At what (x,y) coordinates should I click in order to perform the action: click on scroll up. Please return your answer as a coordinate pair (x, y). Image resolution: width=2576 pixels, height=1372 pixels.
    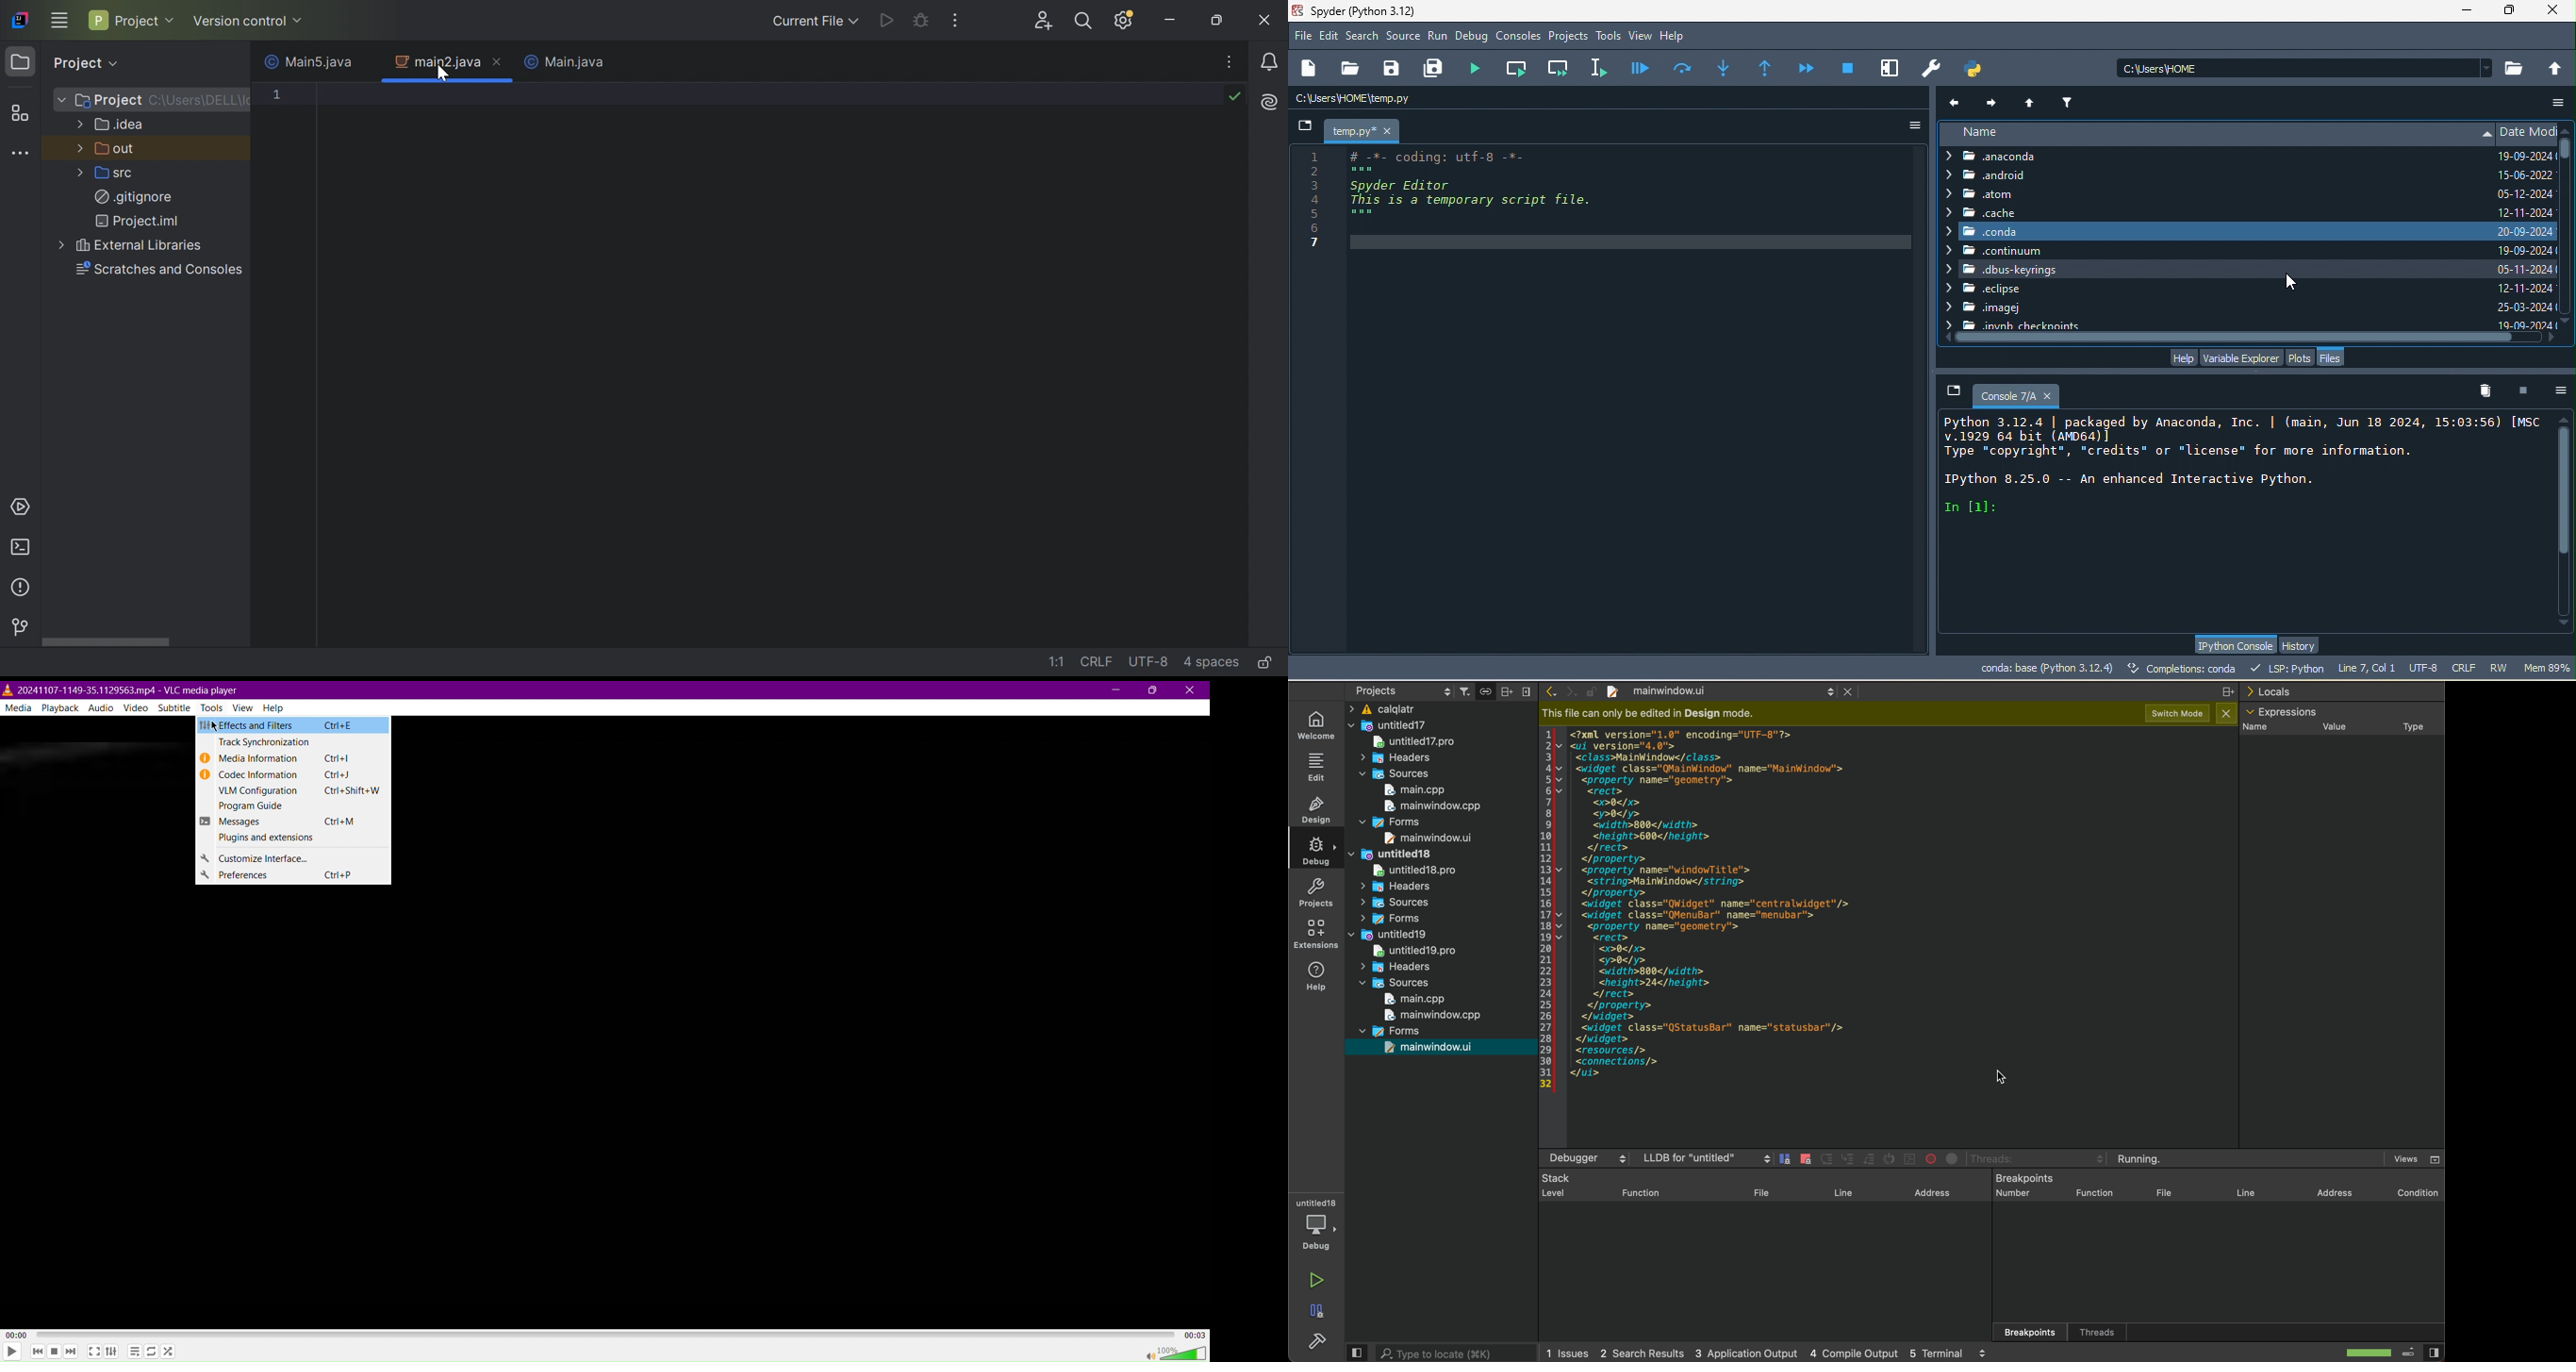
    Looking at the image, I should click on (2566, 418).